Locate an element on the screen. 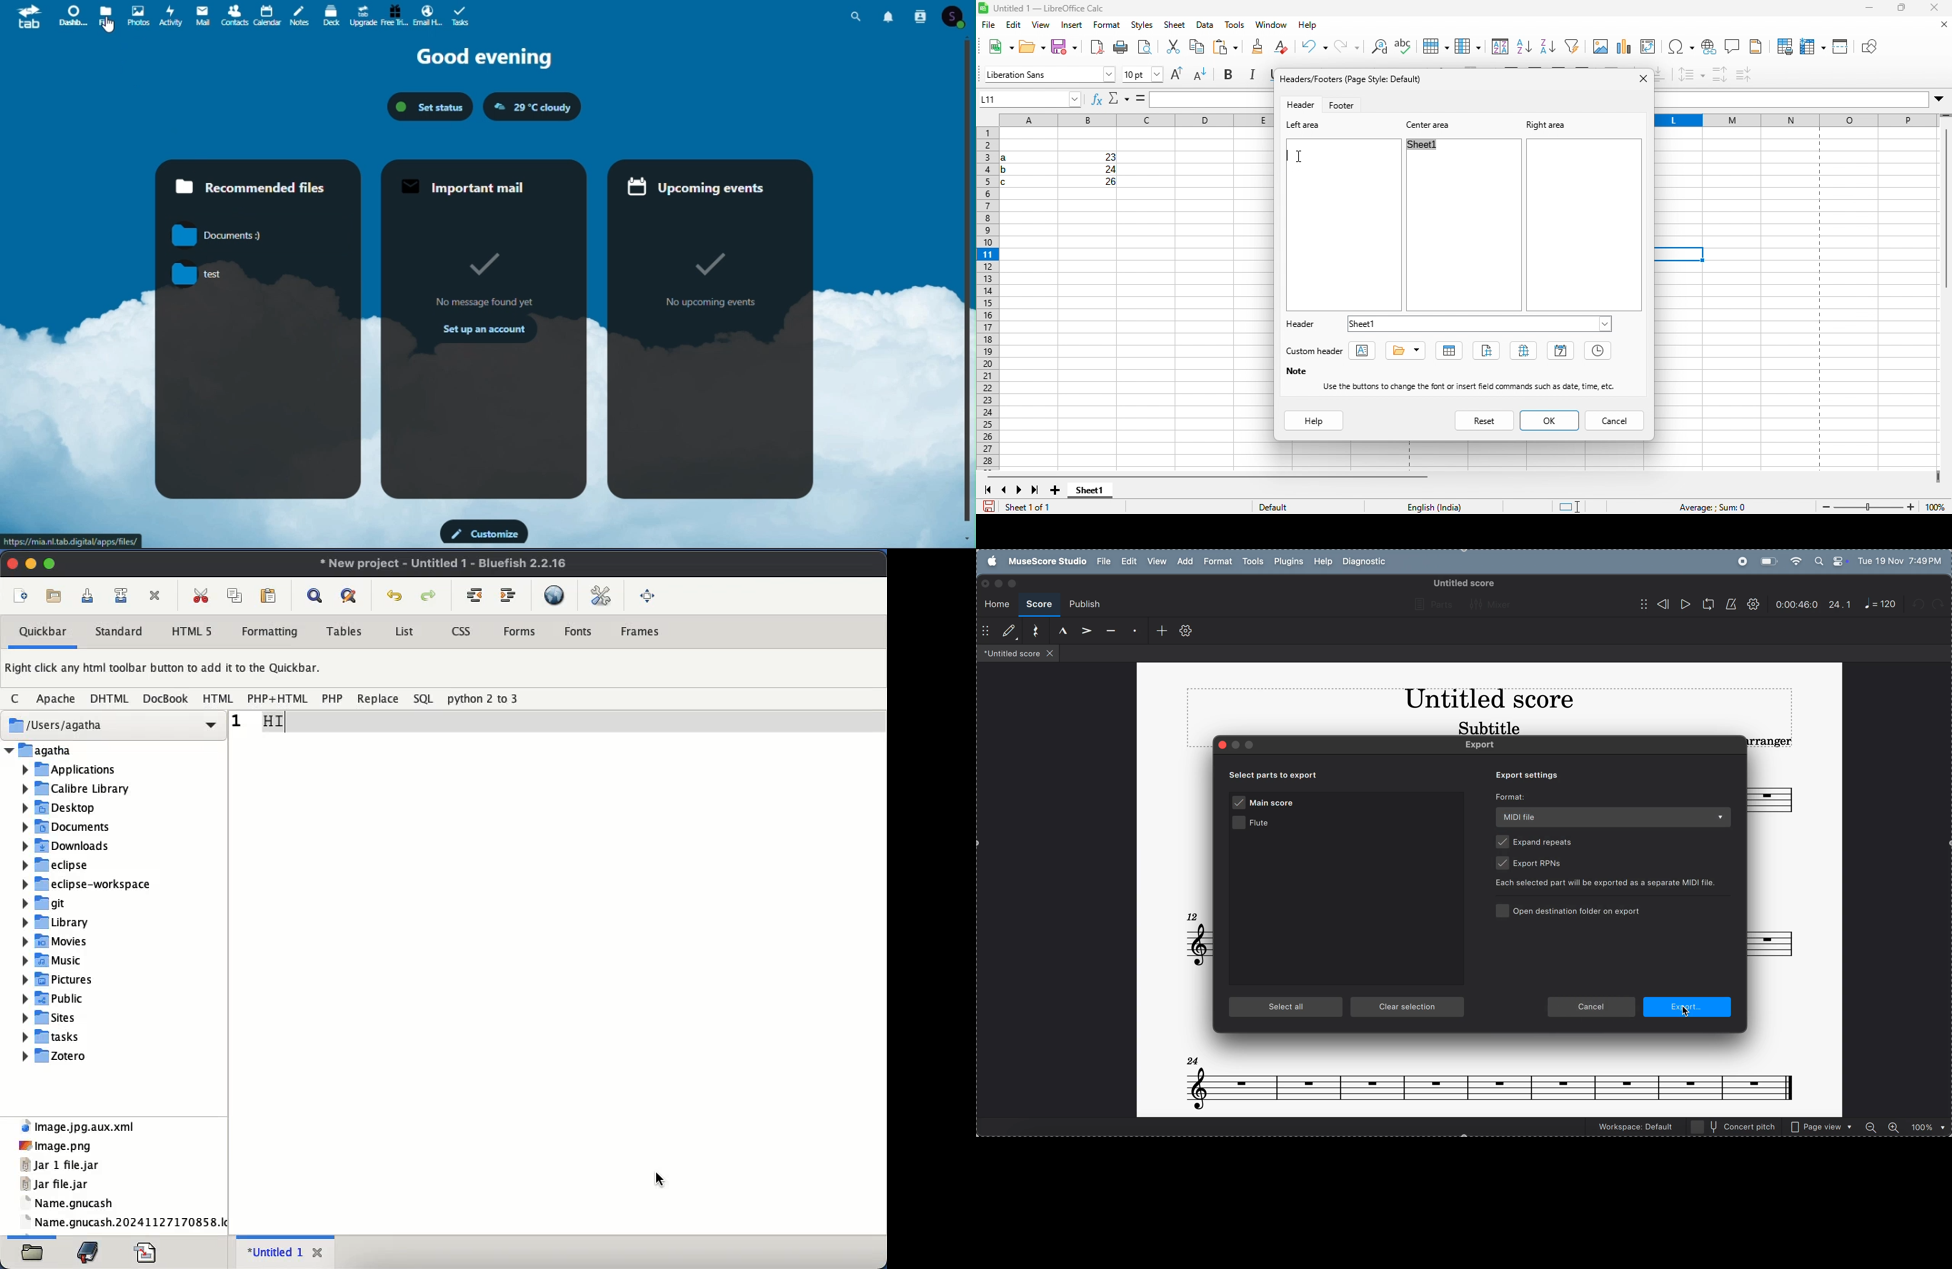 This screenshot has height=1288, width=1960. select function is located at coordinates (1120, 101).